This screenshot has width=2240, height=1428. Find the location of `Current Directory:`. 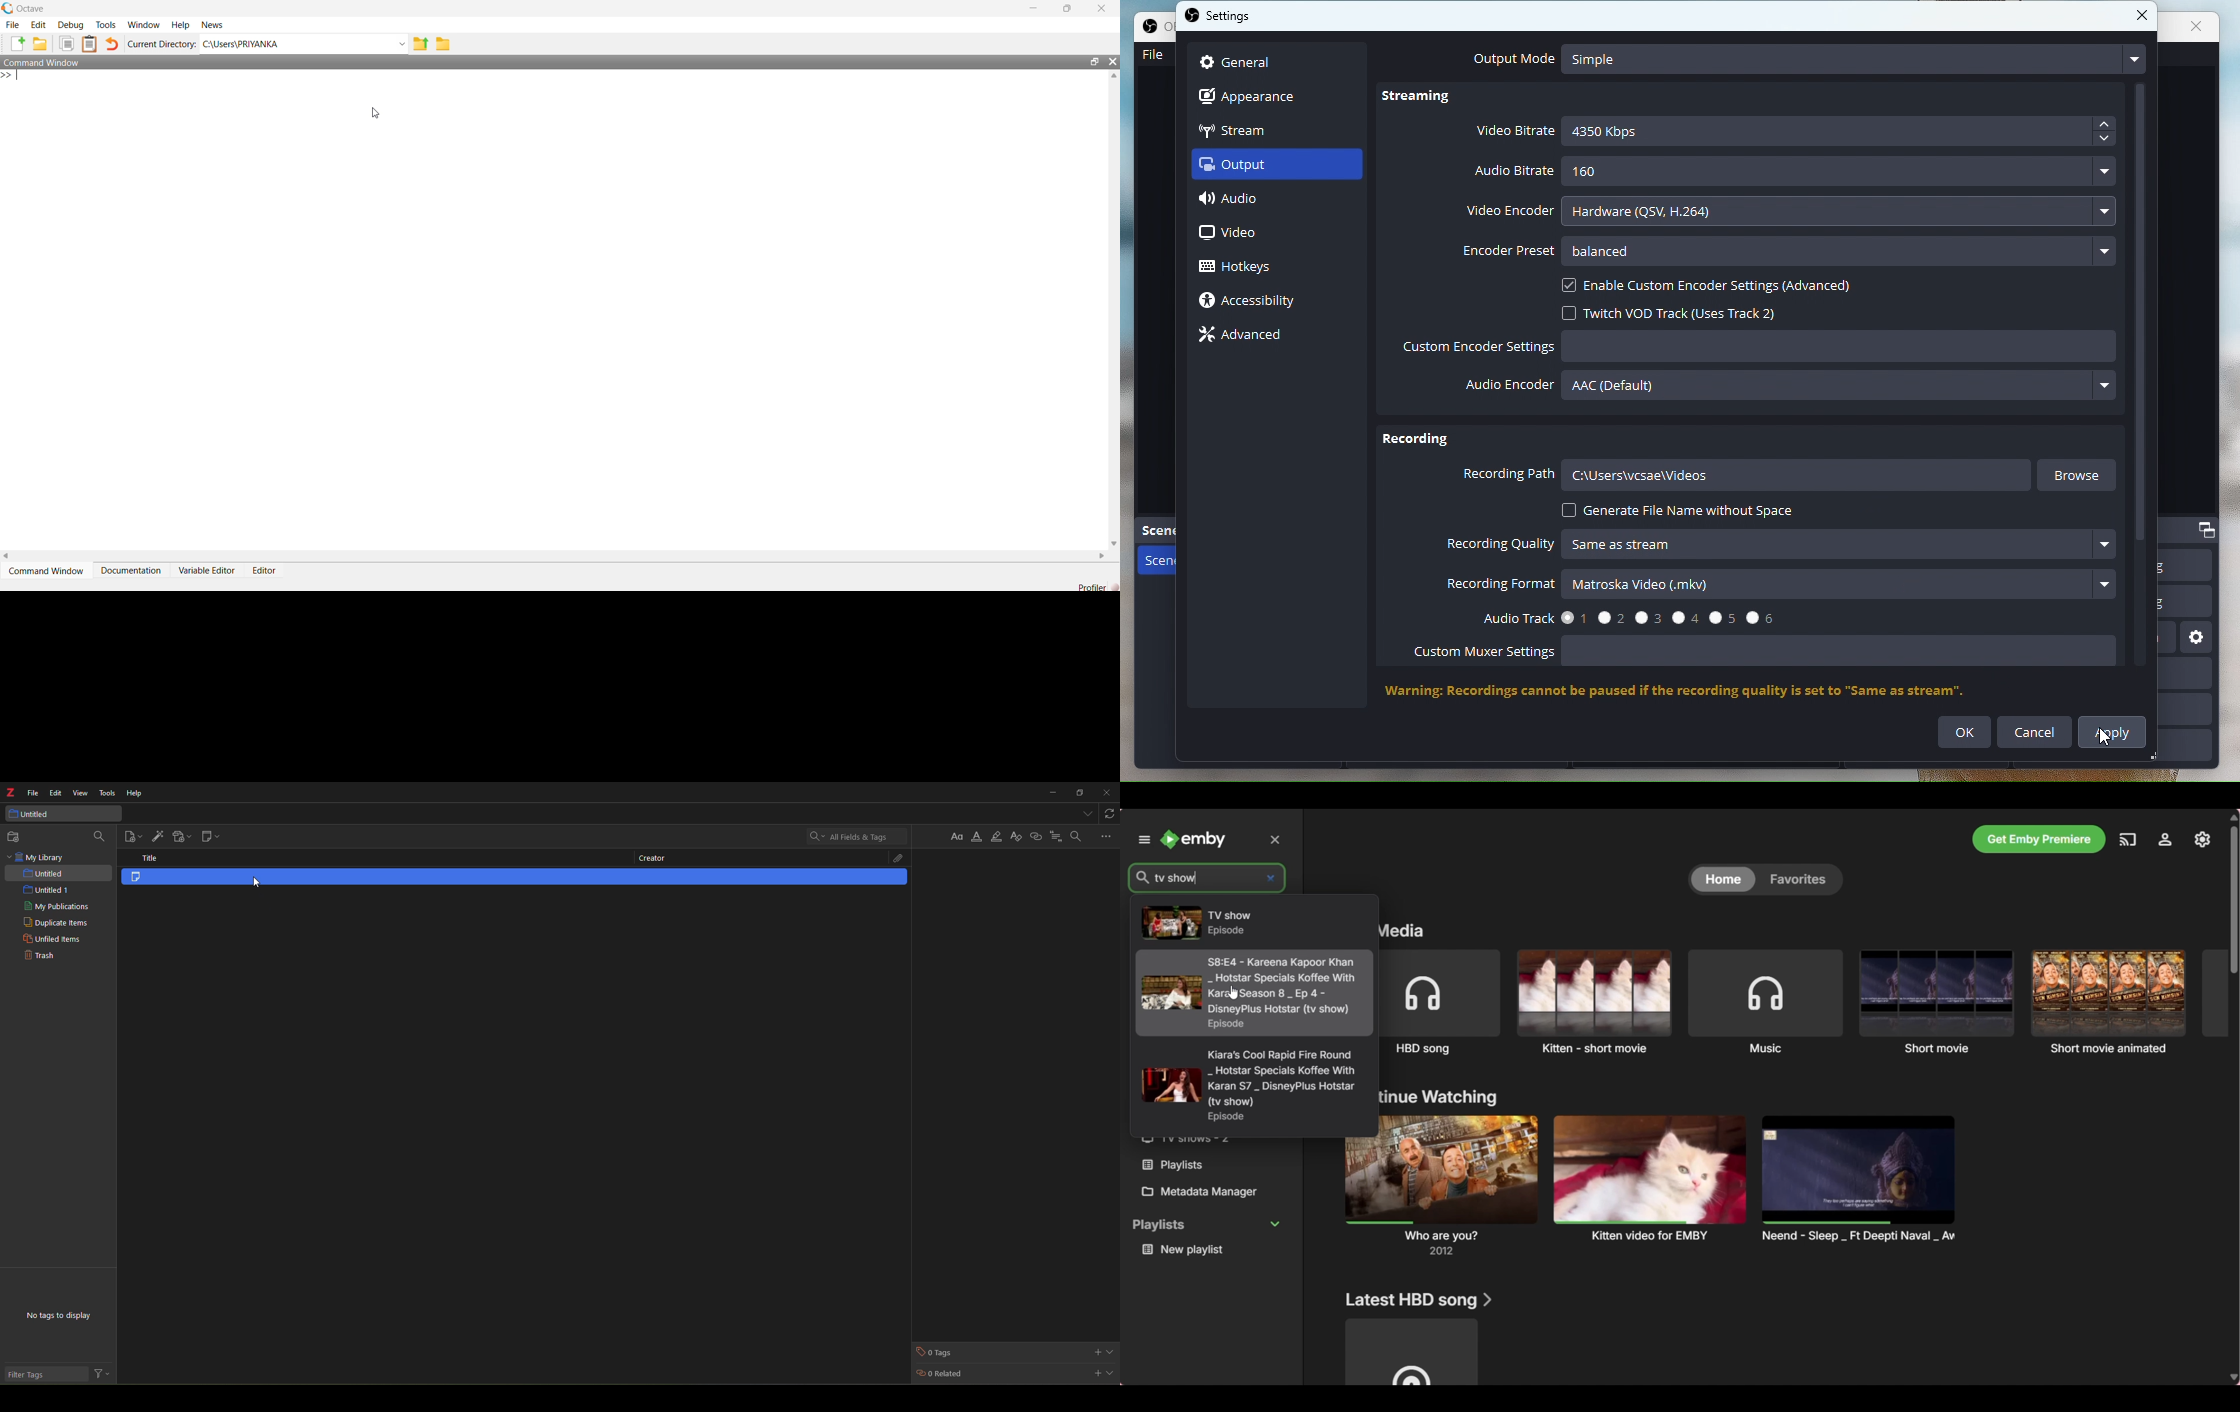

Current Directory: is located at coordinates (161, 44).